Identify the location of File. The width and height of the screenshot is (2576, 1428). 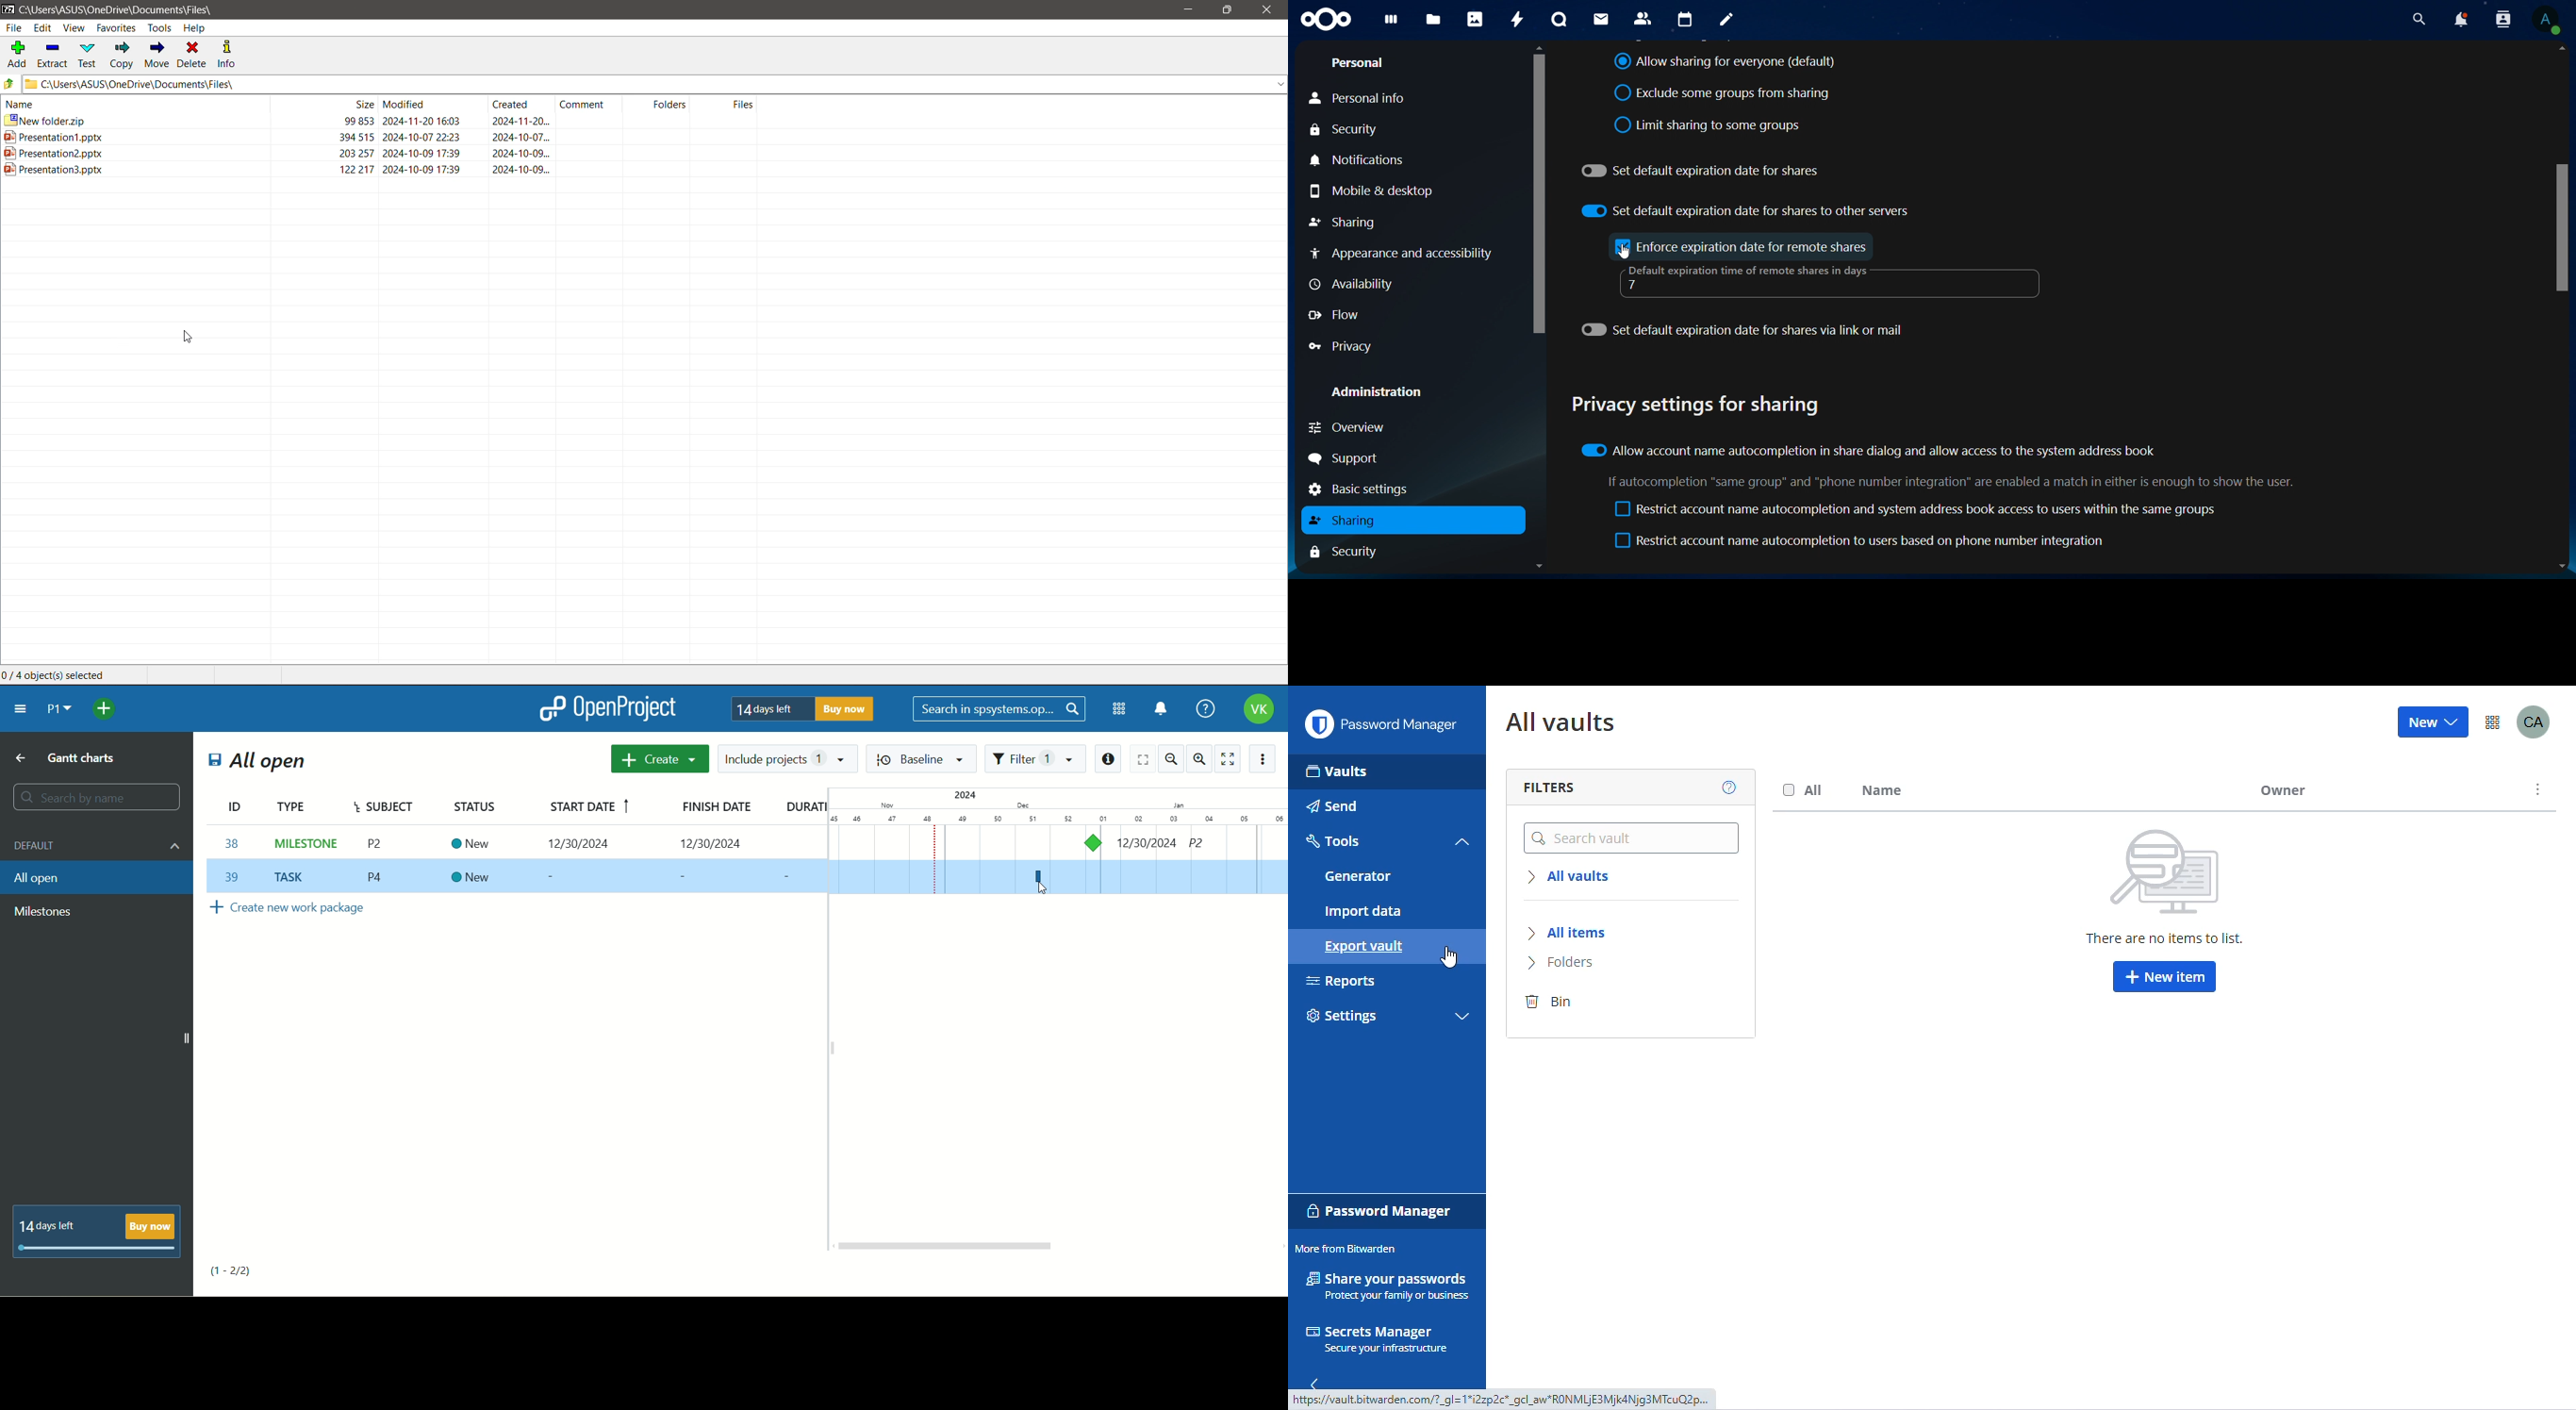
(13, 28).